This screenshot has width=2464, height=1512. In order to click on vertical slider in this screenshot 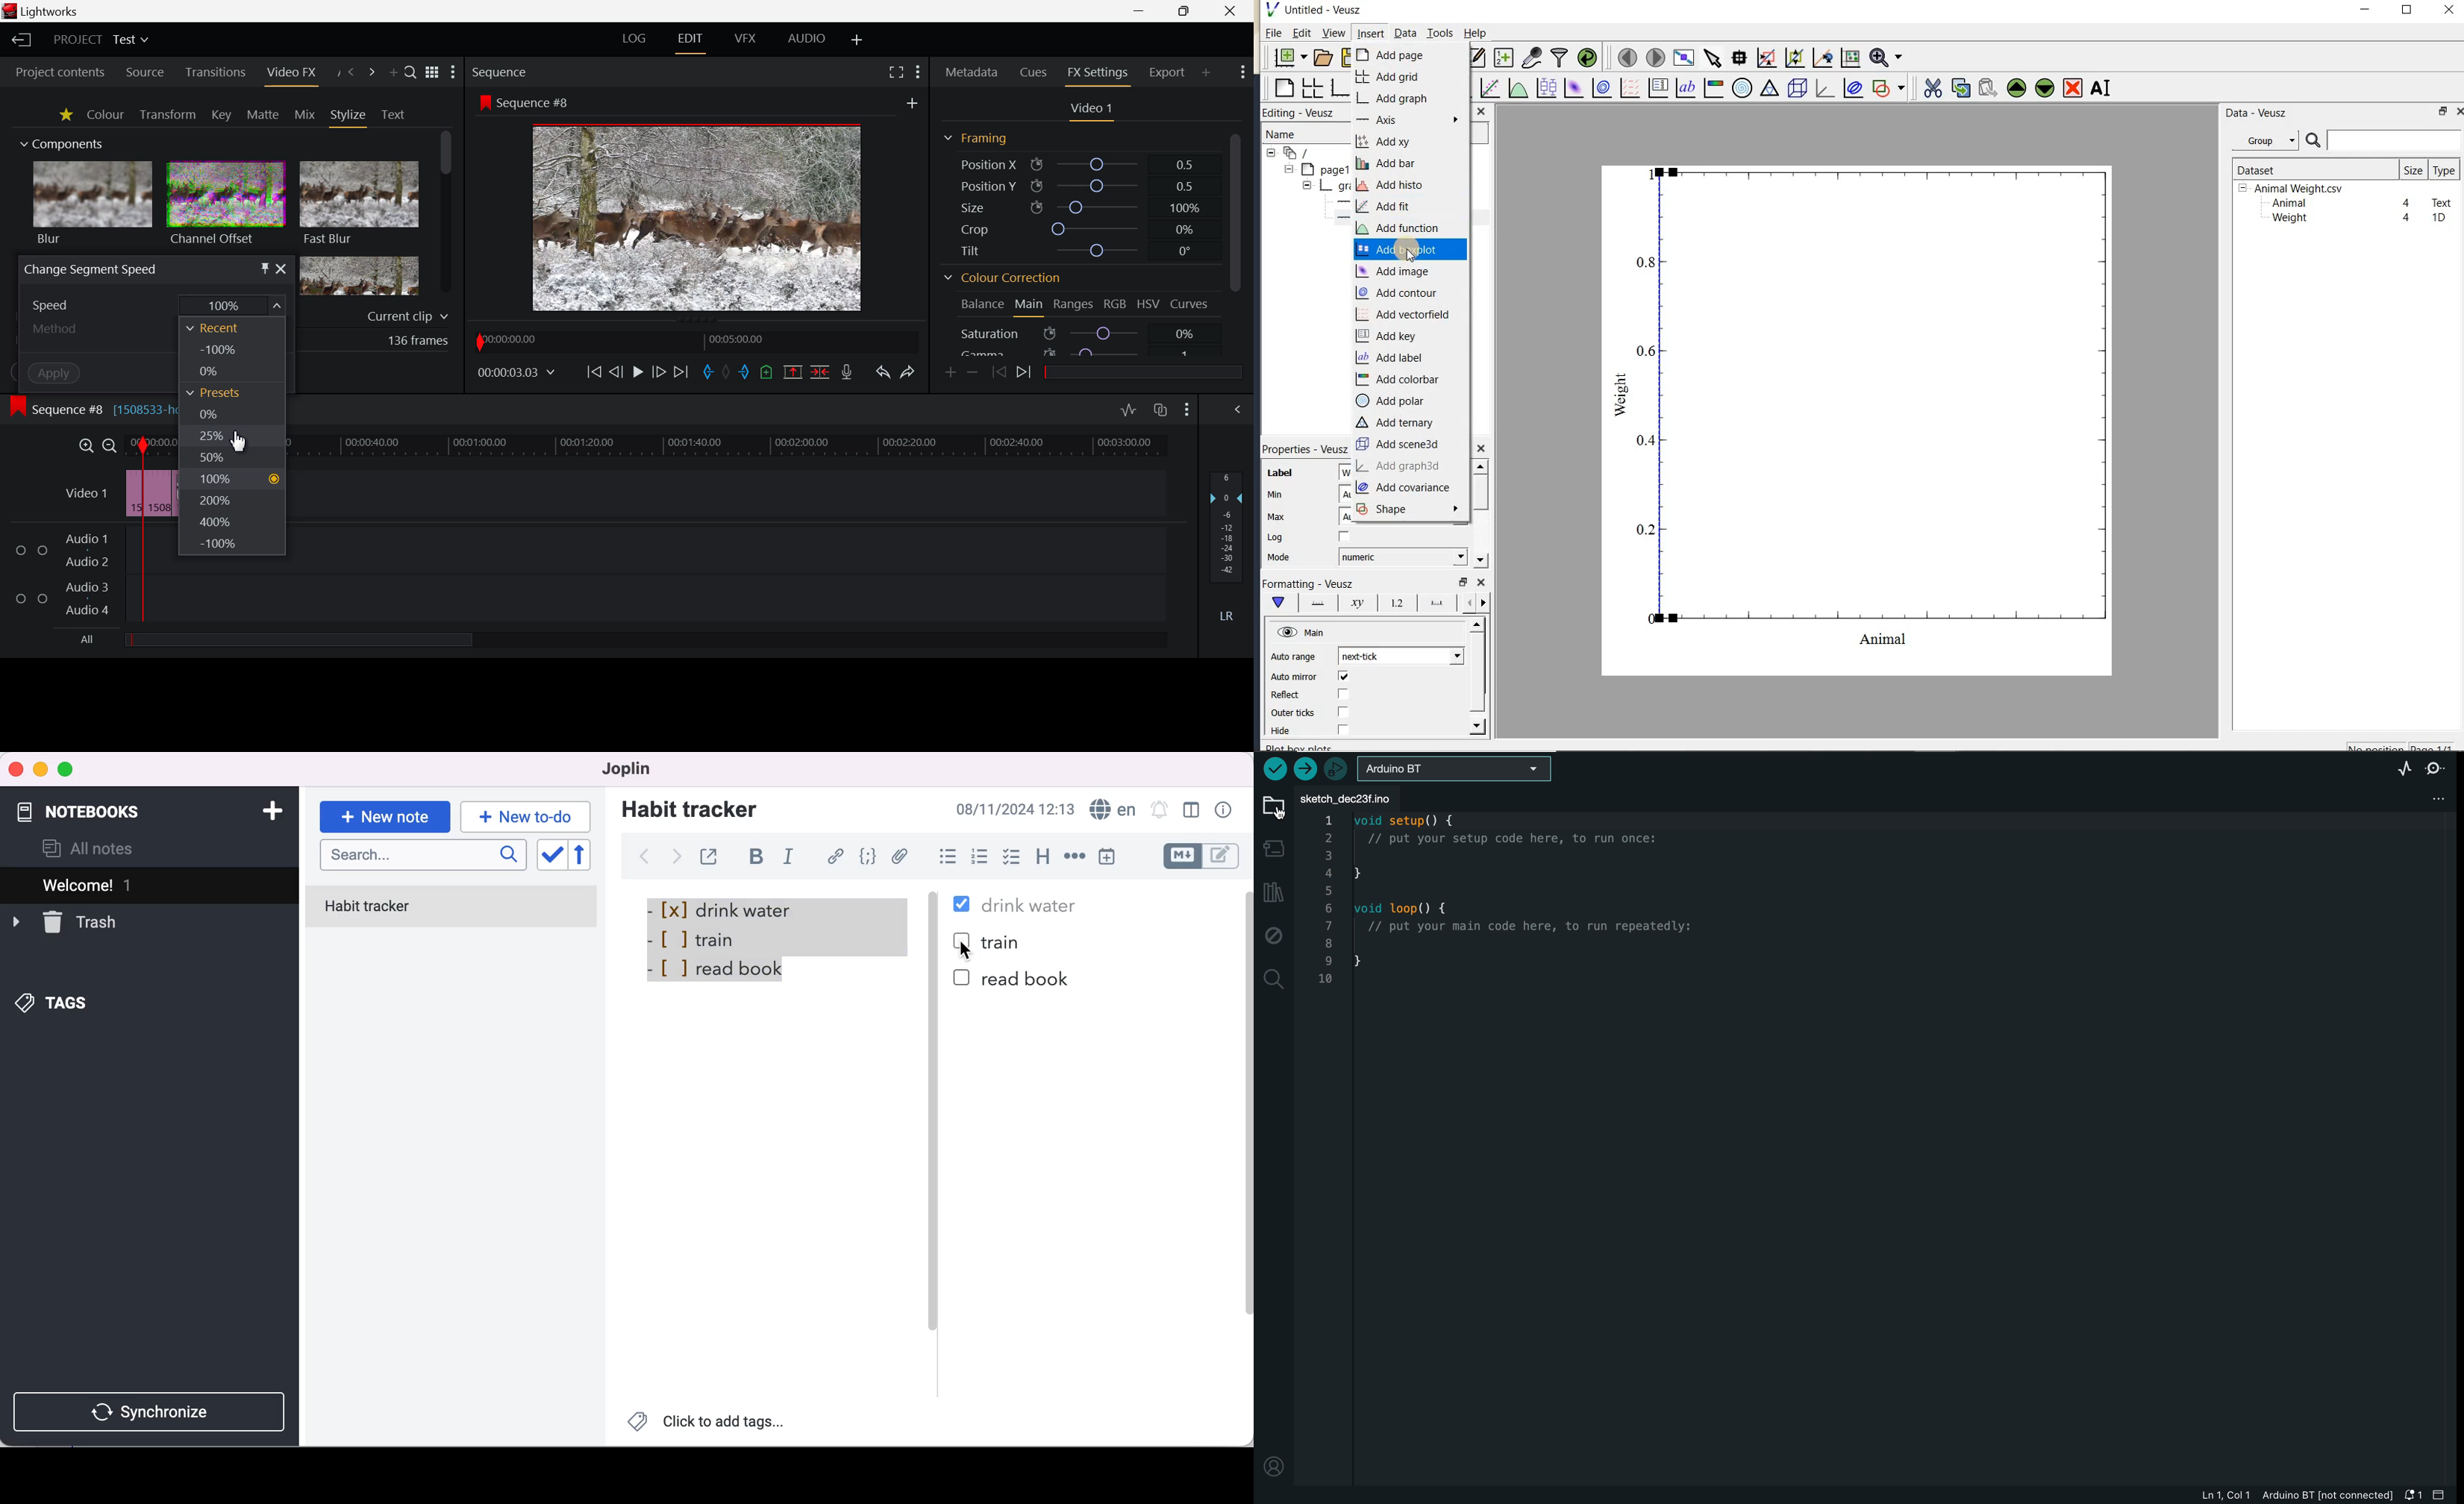, I will do `click(934, 1137)`.